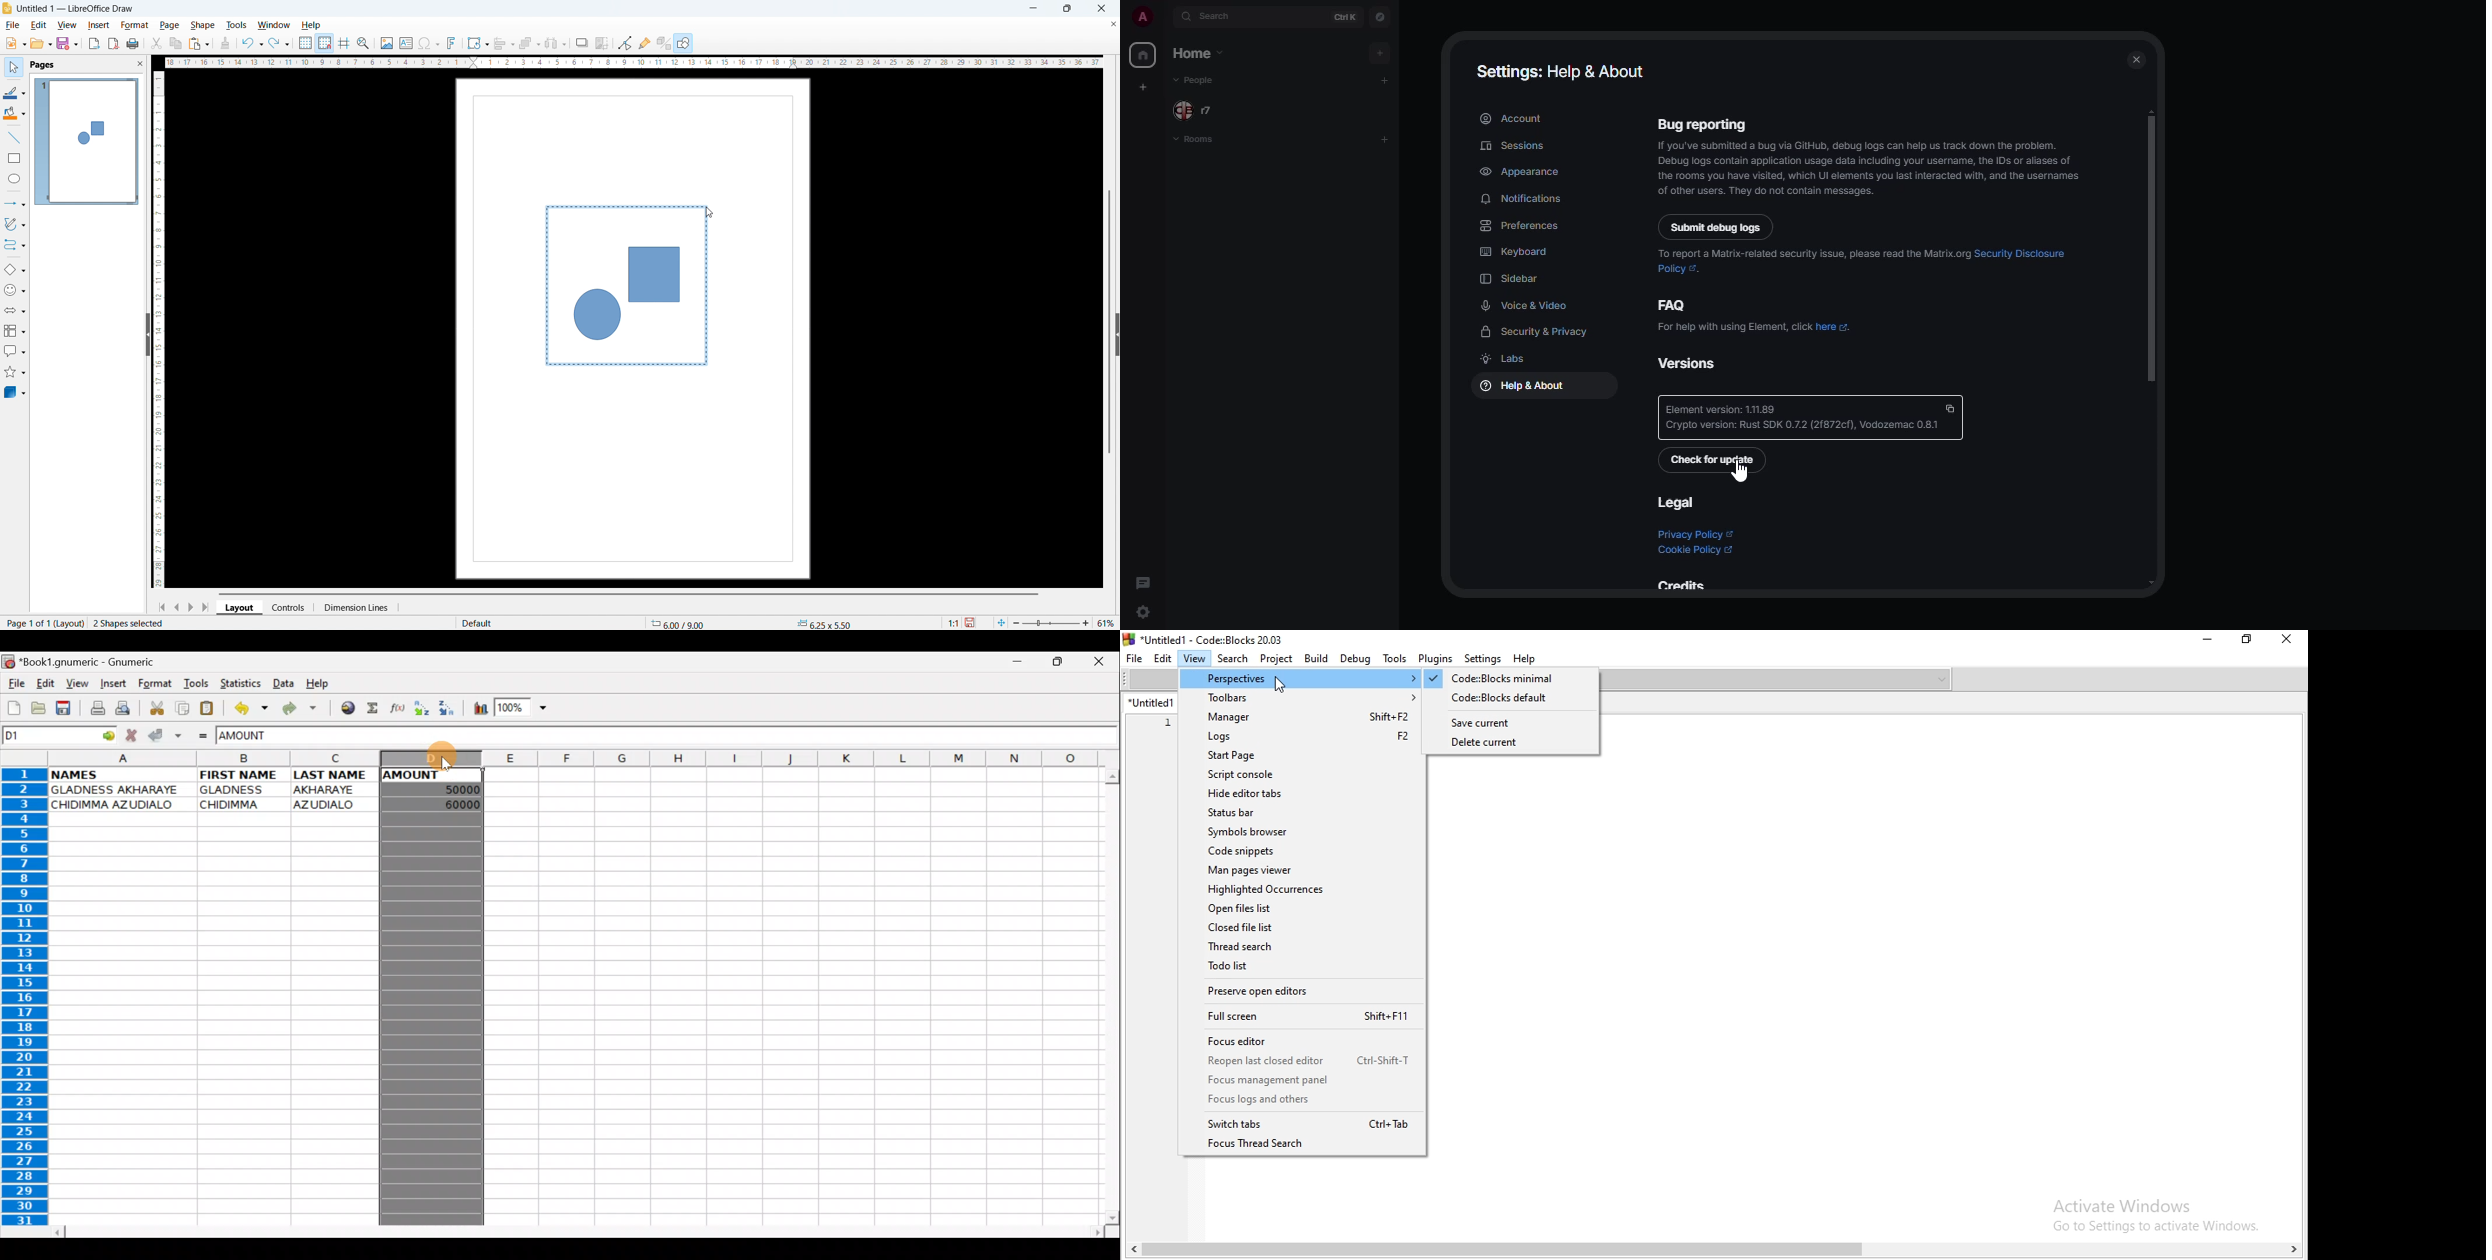 This screenshot has width=2492, height=1260. Describe the element at coordinates (237, 24) in the screenshot. I see `tools` at that location.